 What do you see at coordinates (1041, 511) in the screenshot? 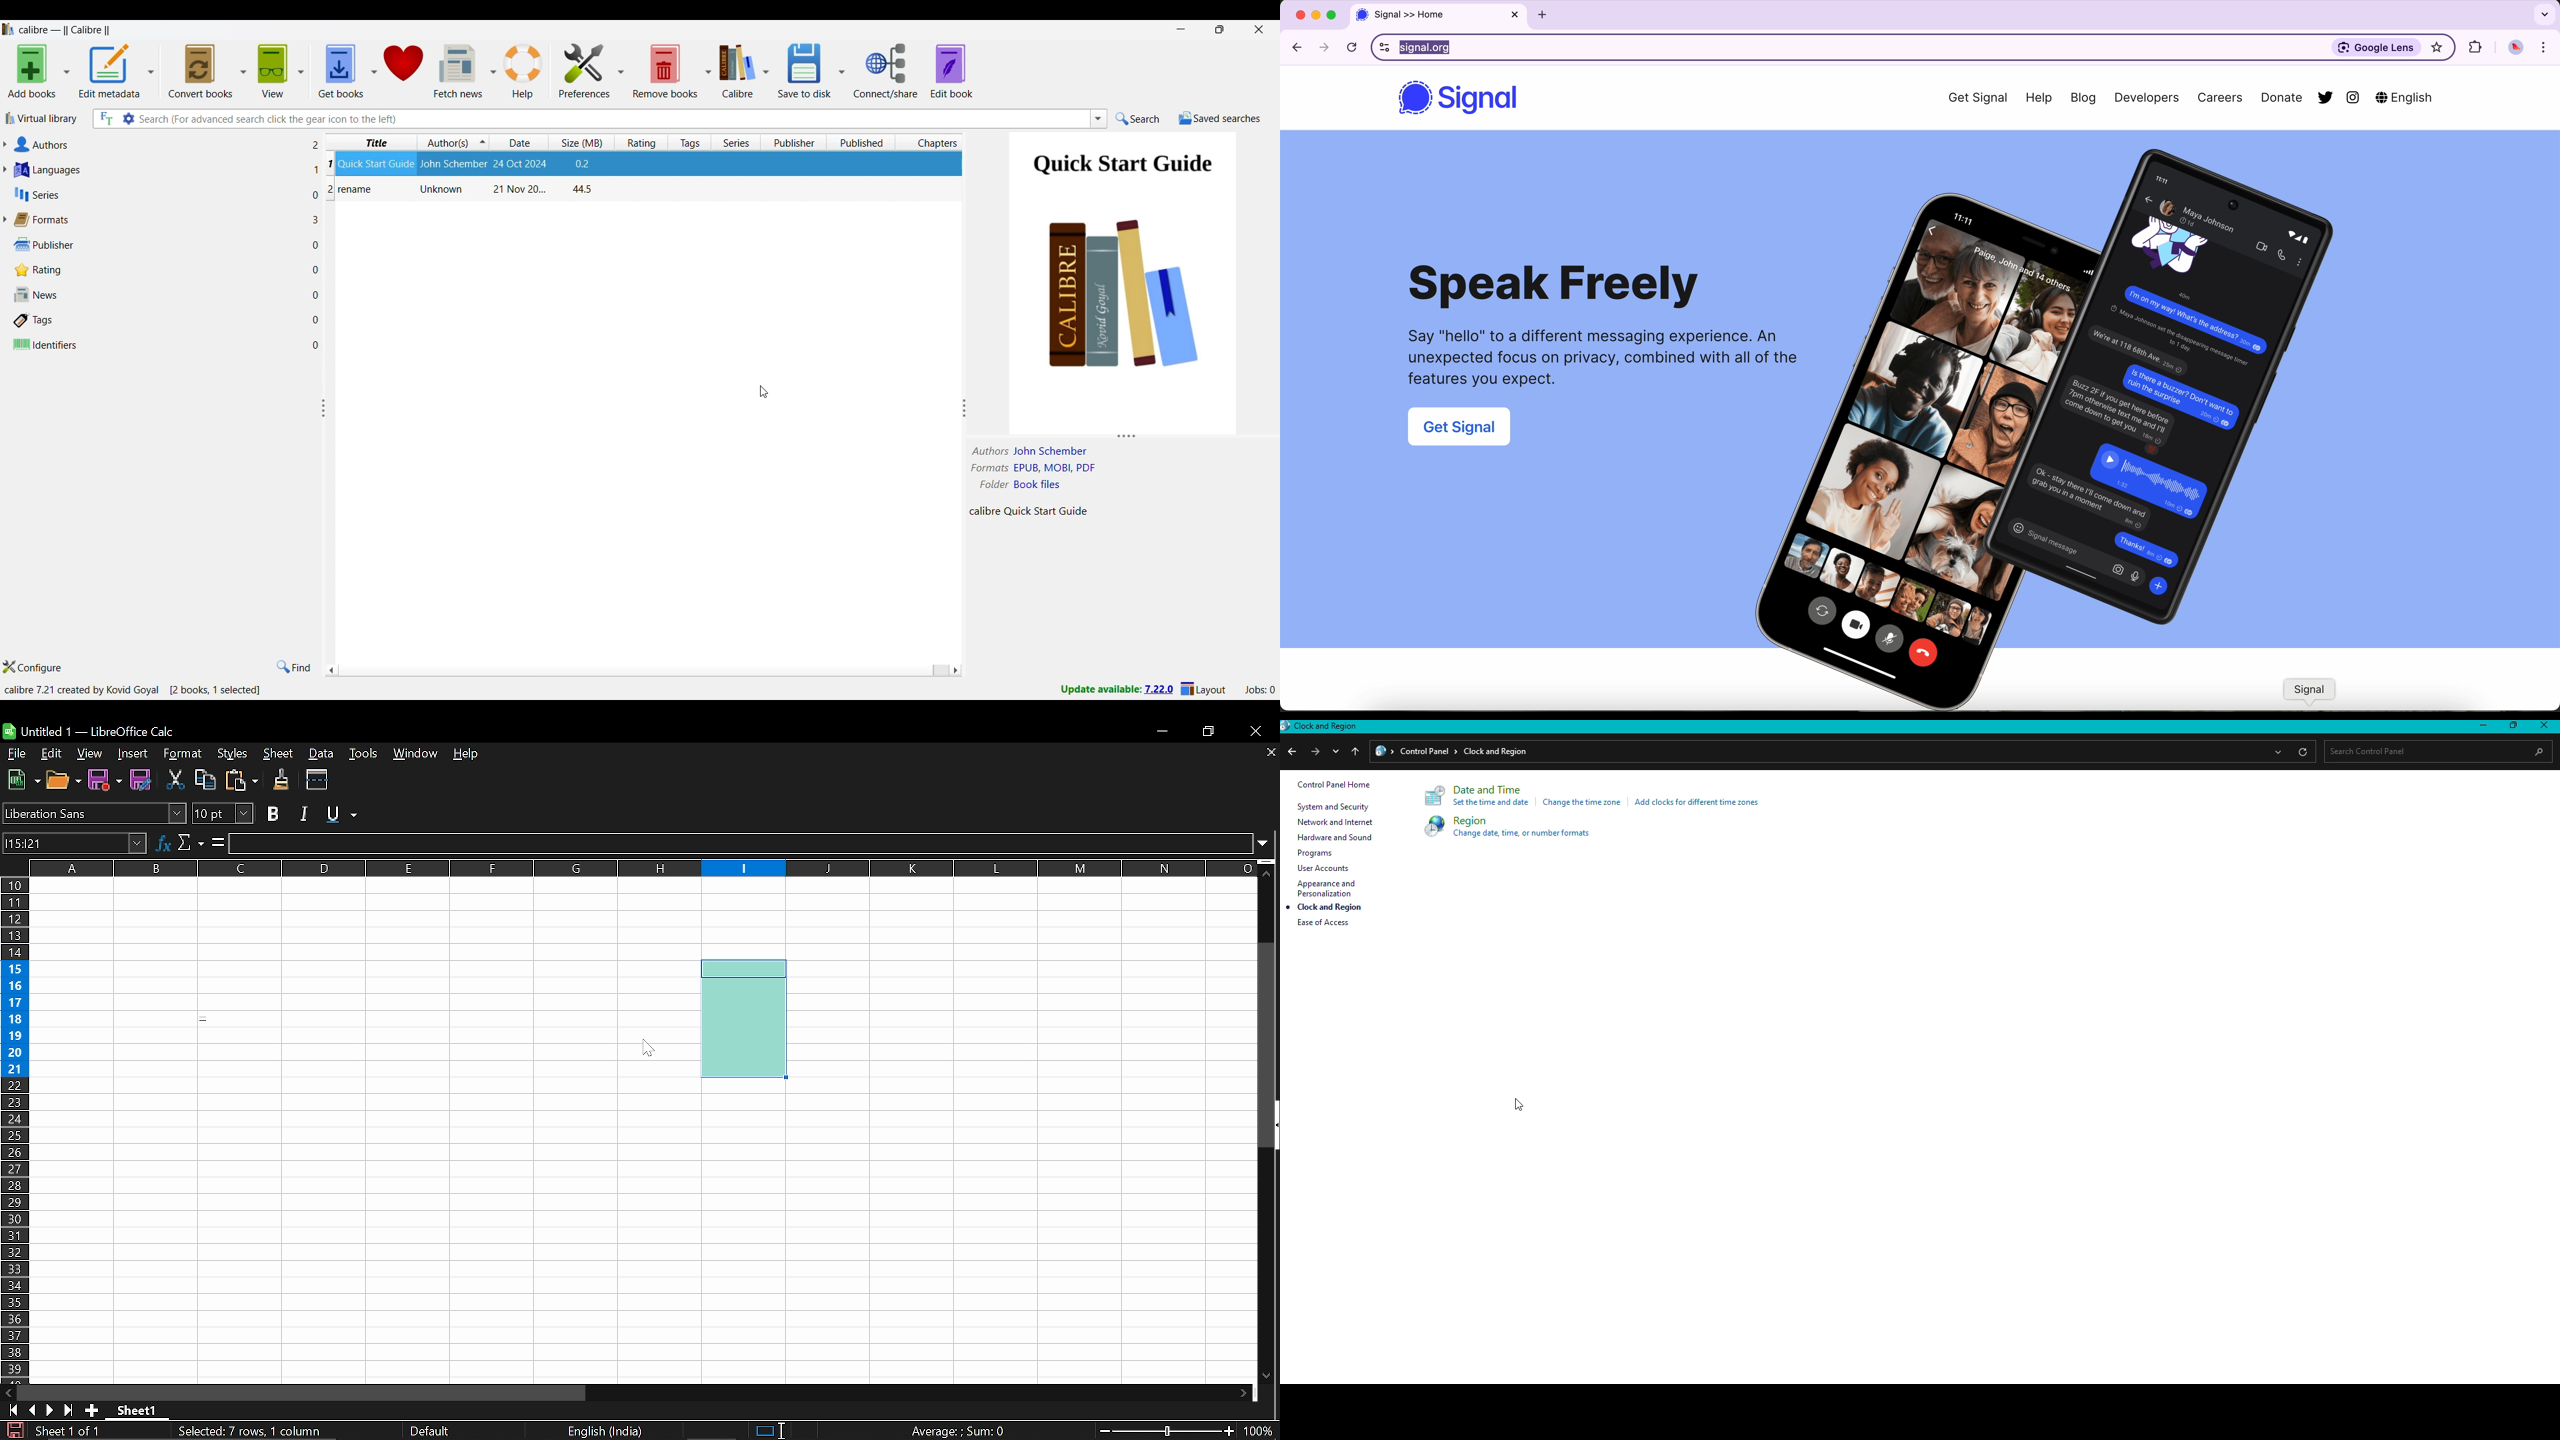
I see `Description of book` at bounding box center [1041, 511].